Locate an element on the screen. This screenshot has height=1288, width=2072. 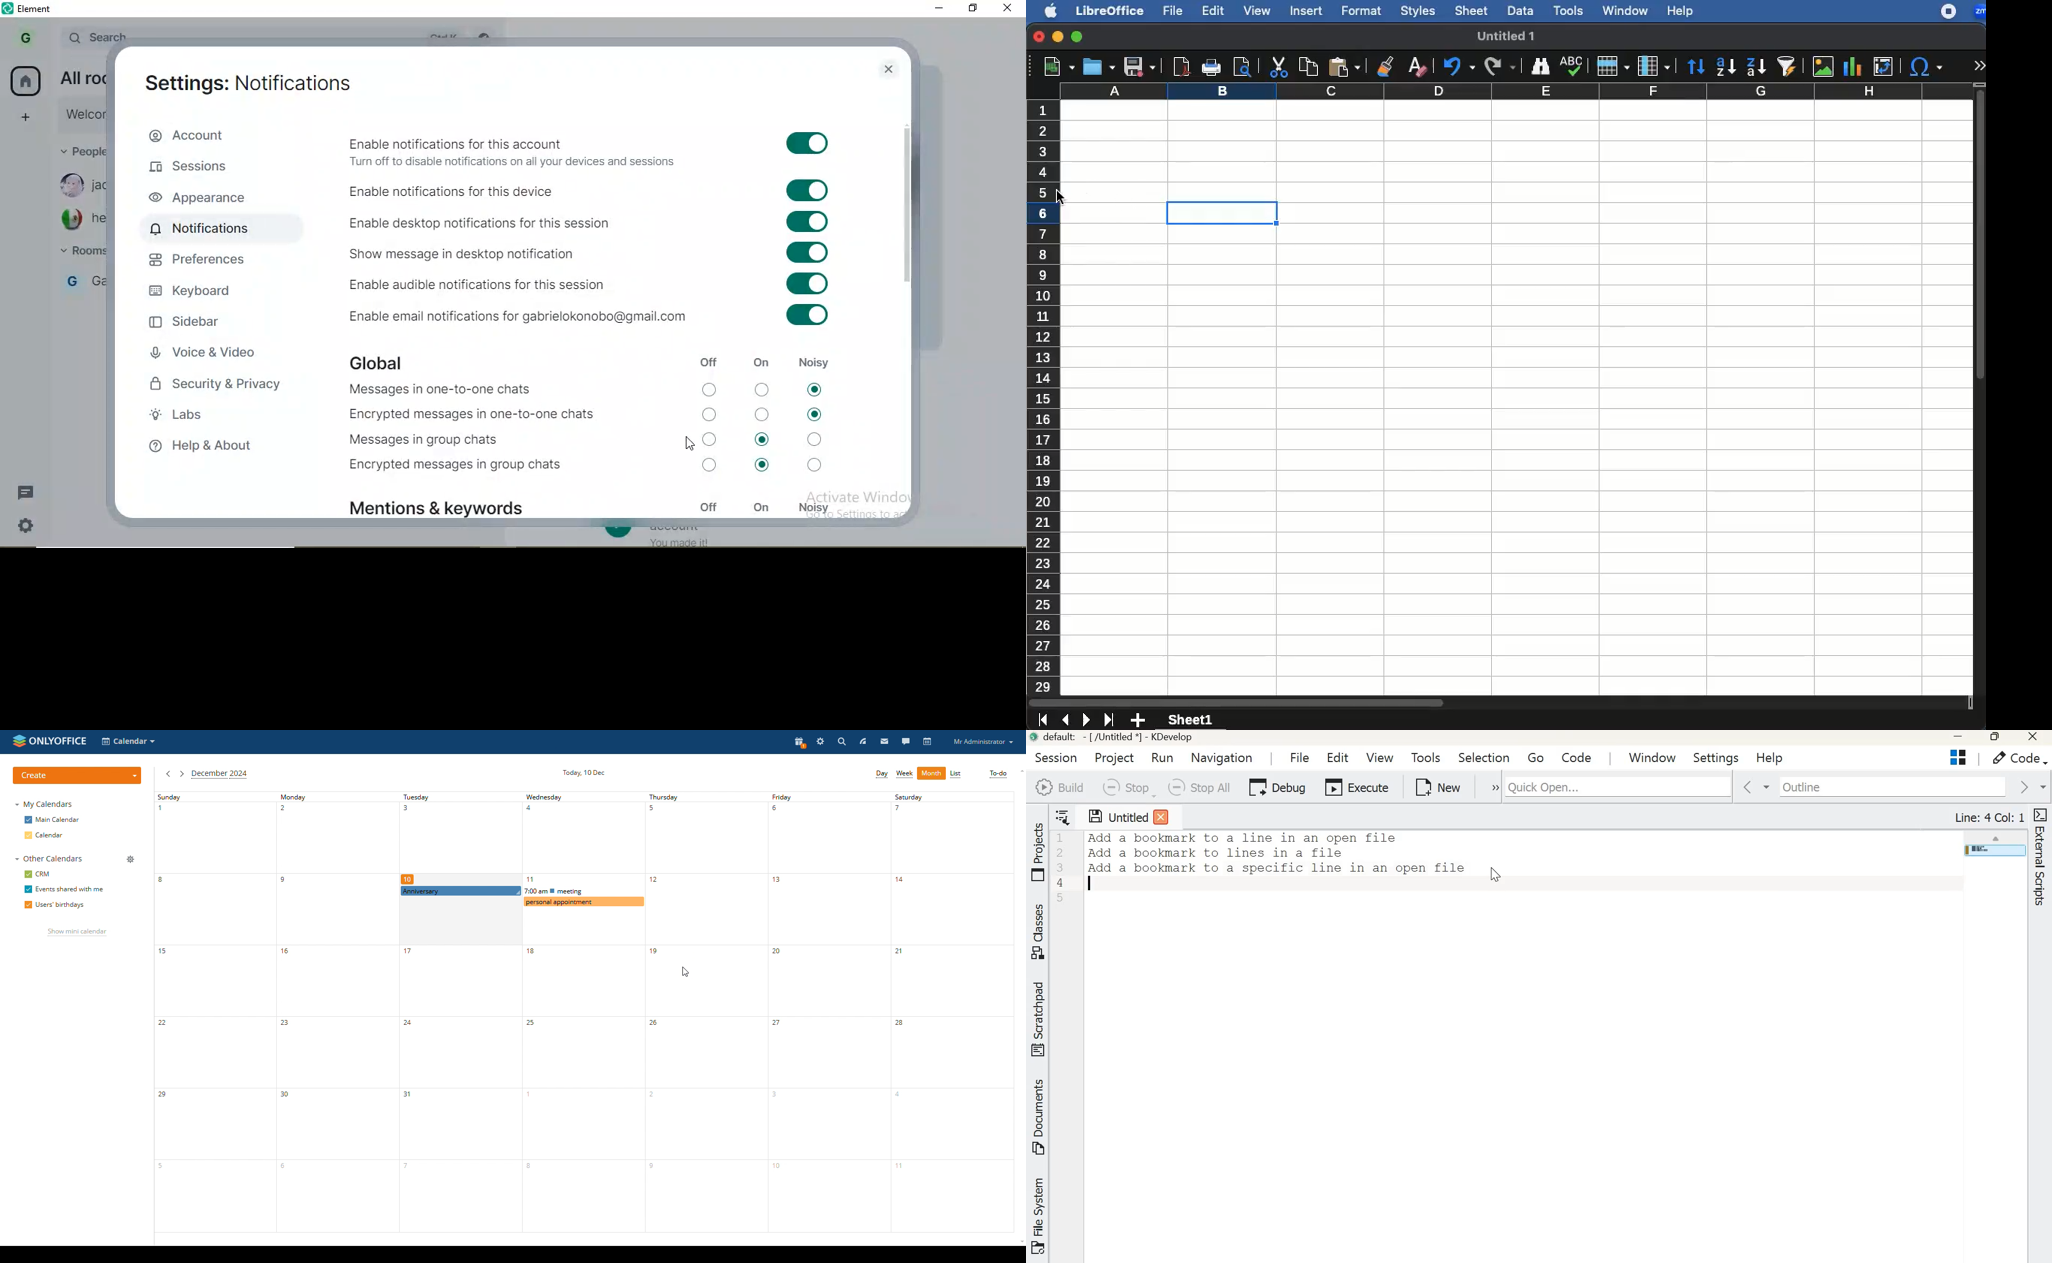
voice & video is located at coordinates (204, 356).